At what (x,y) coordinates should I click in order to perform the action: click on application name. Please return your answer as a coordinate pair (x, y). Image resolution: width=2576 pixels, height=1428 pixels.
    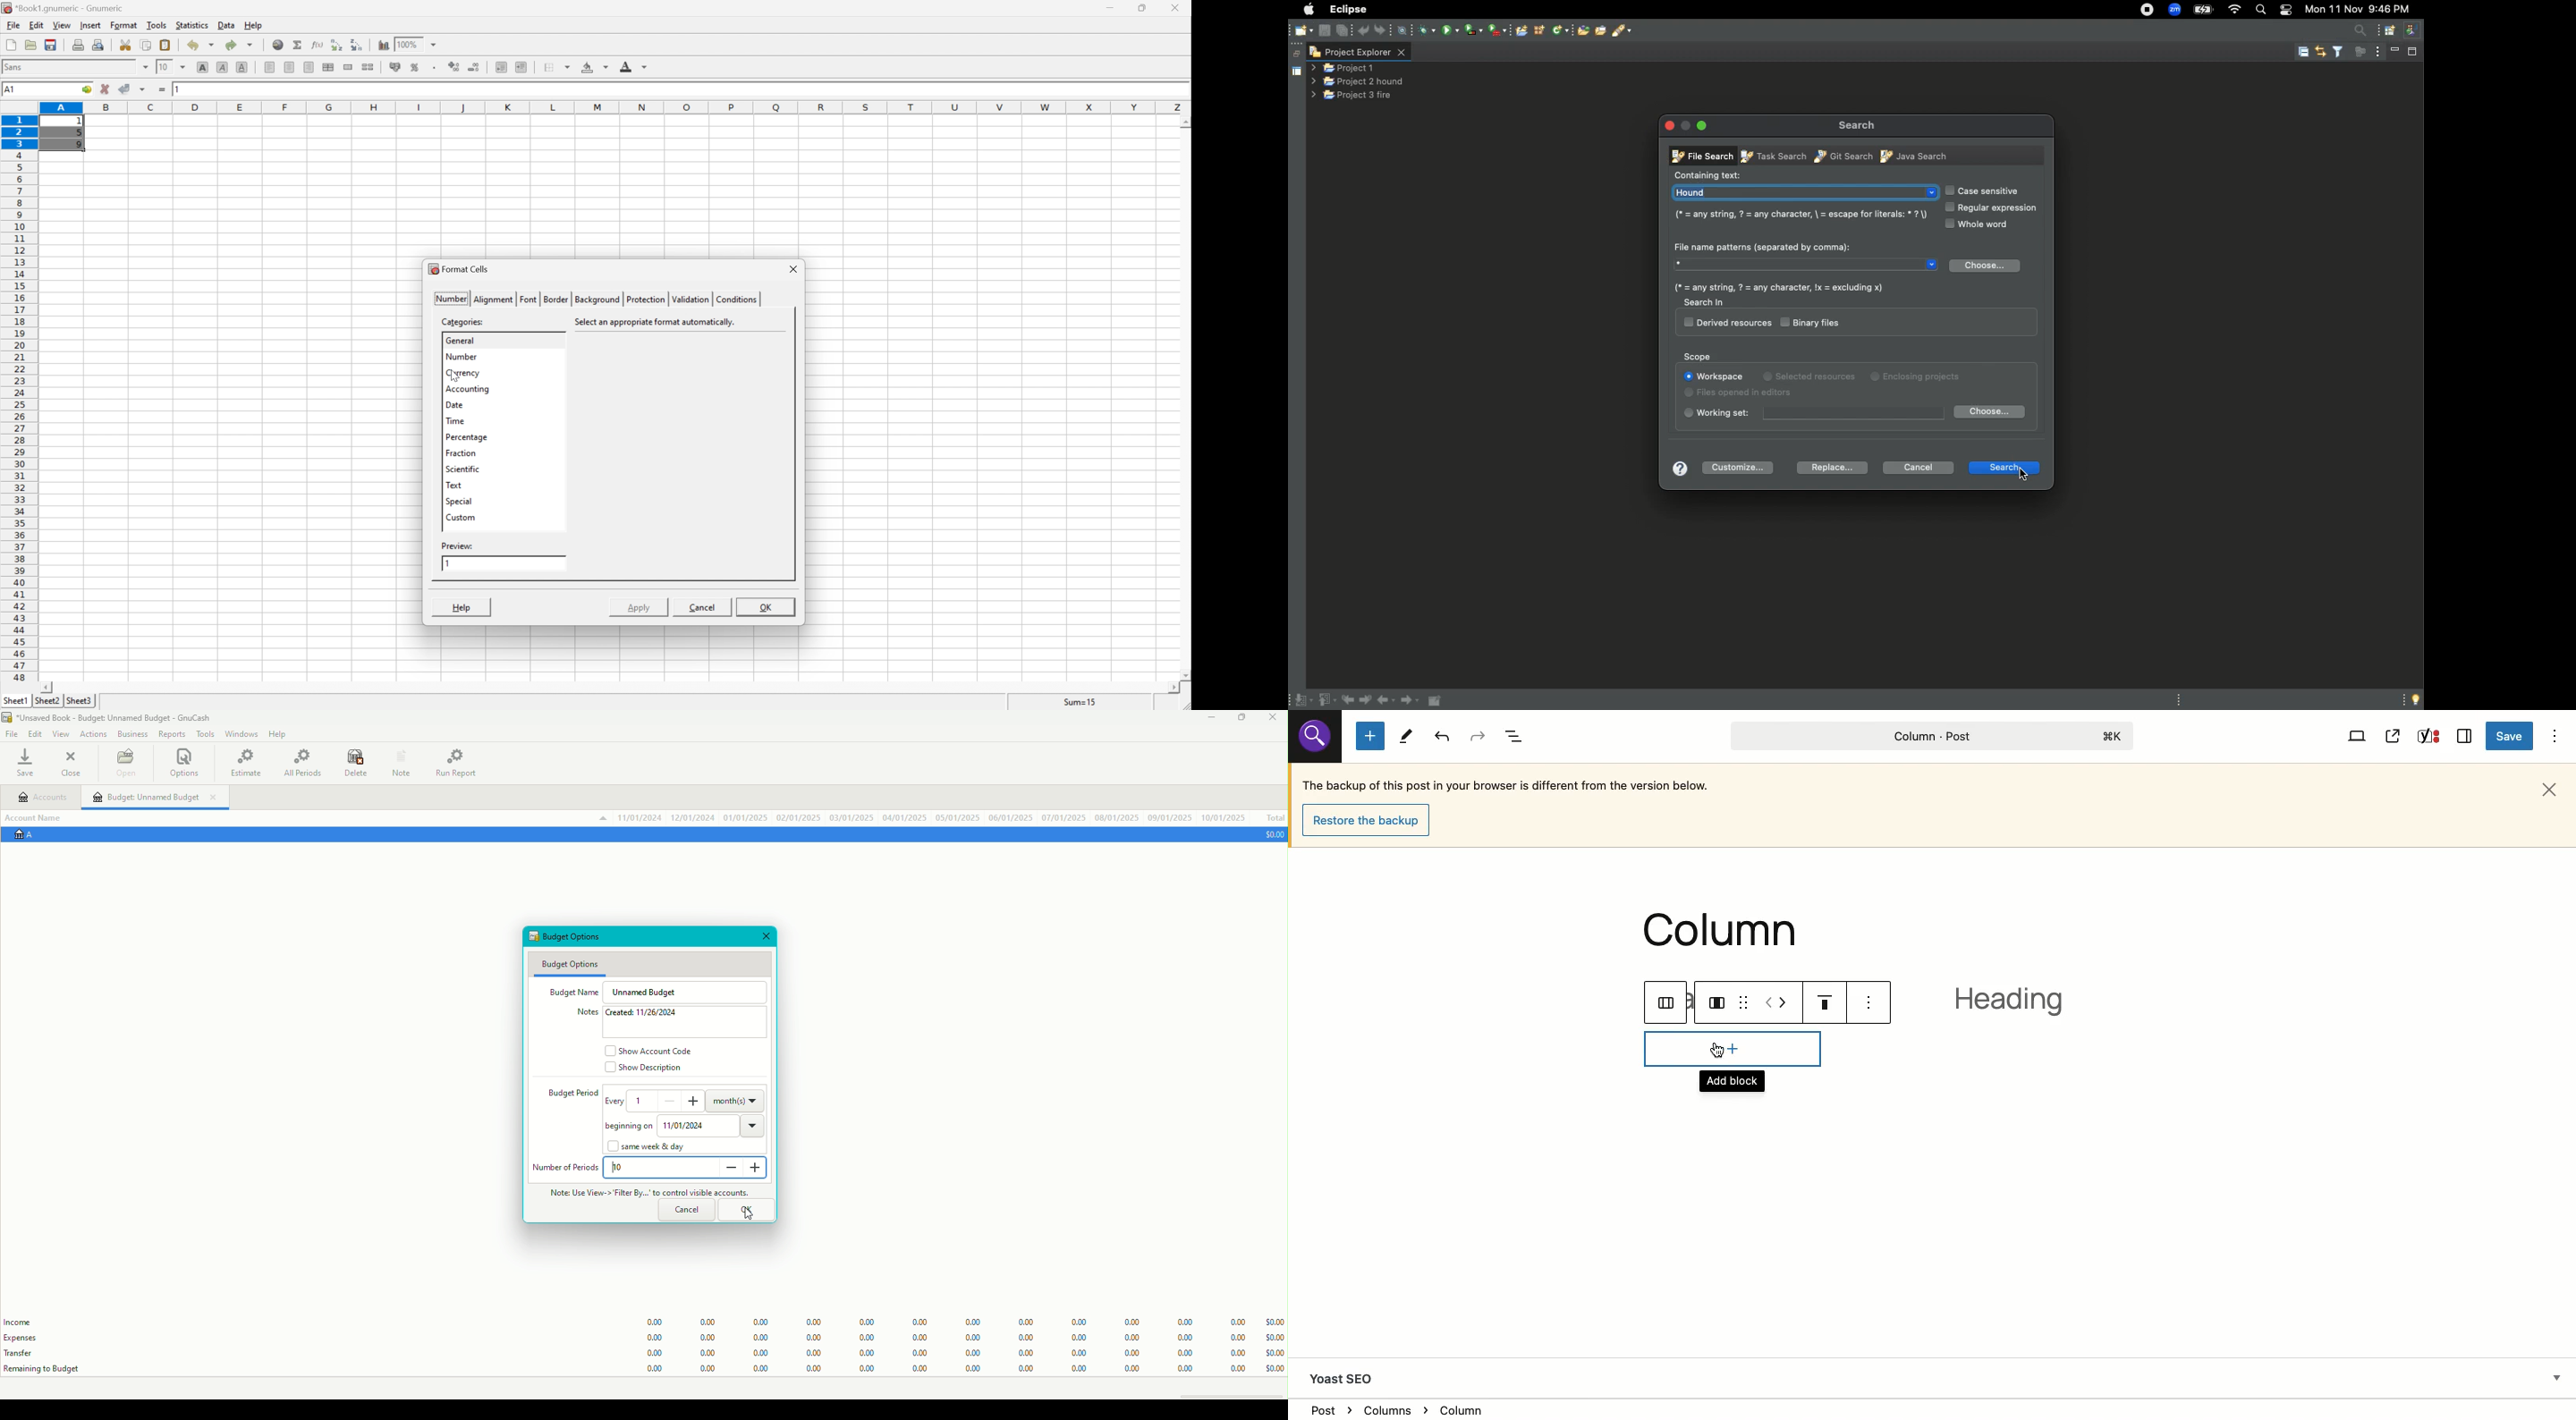
    Looking at the image, I should click on (66, 7).